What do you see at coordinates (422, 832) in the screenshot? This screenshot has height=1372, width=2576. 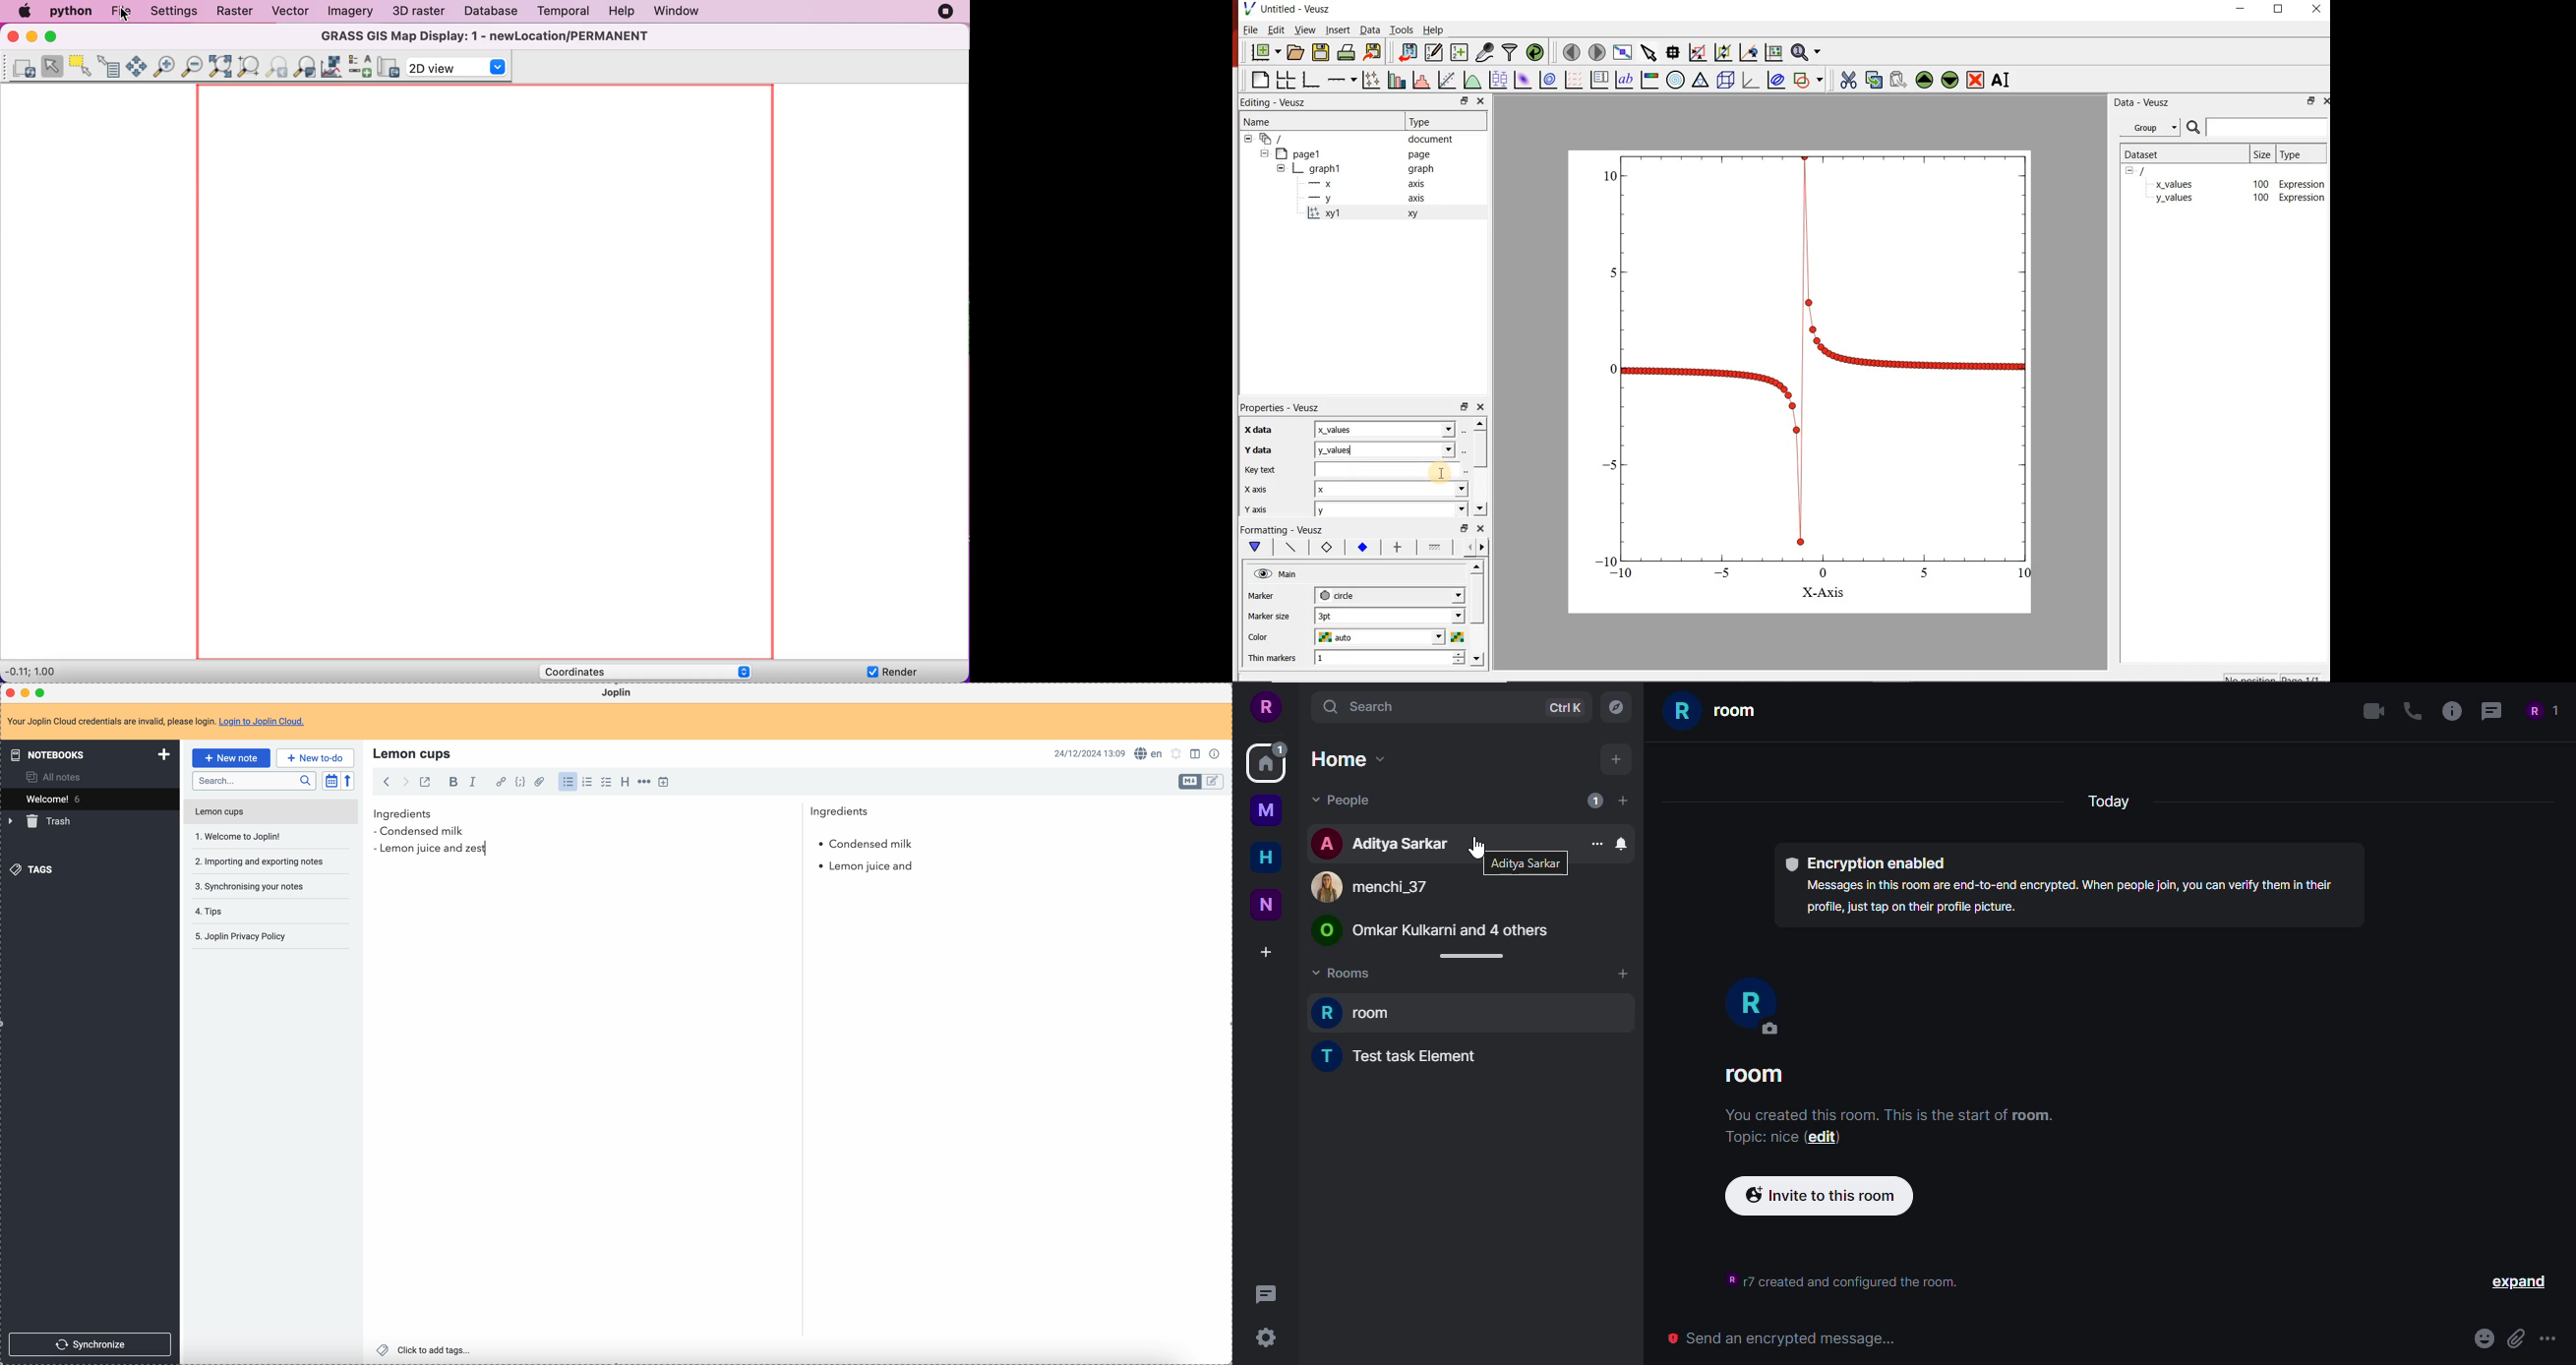 I see `condensed milk` at bounding box center [422, 832].